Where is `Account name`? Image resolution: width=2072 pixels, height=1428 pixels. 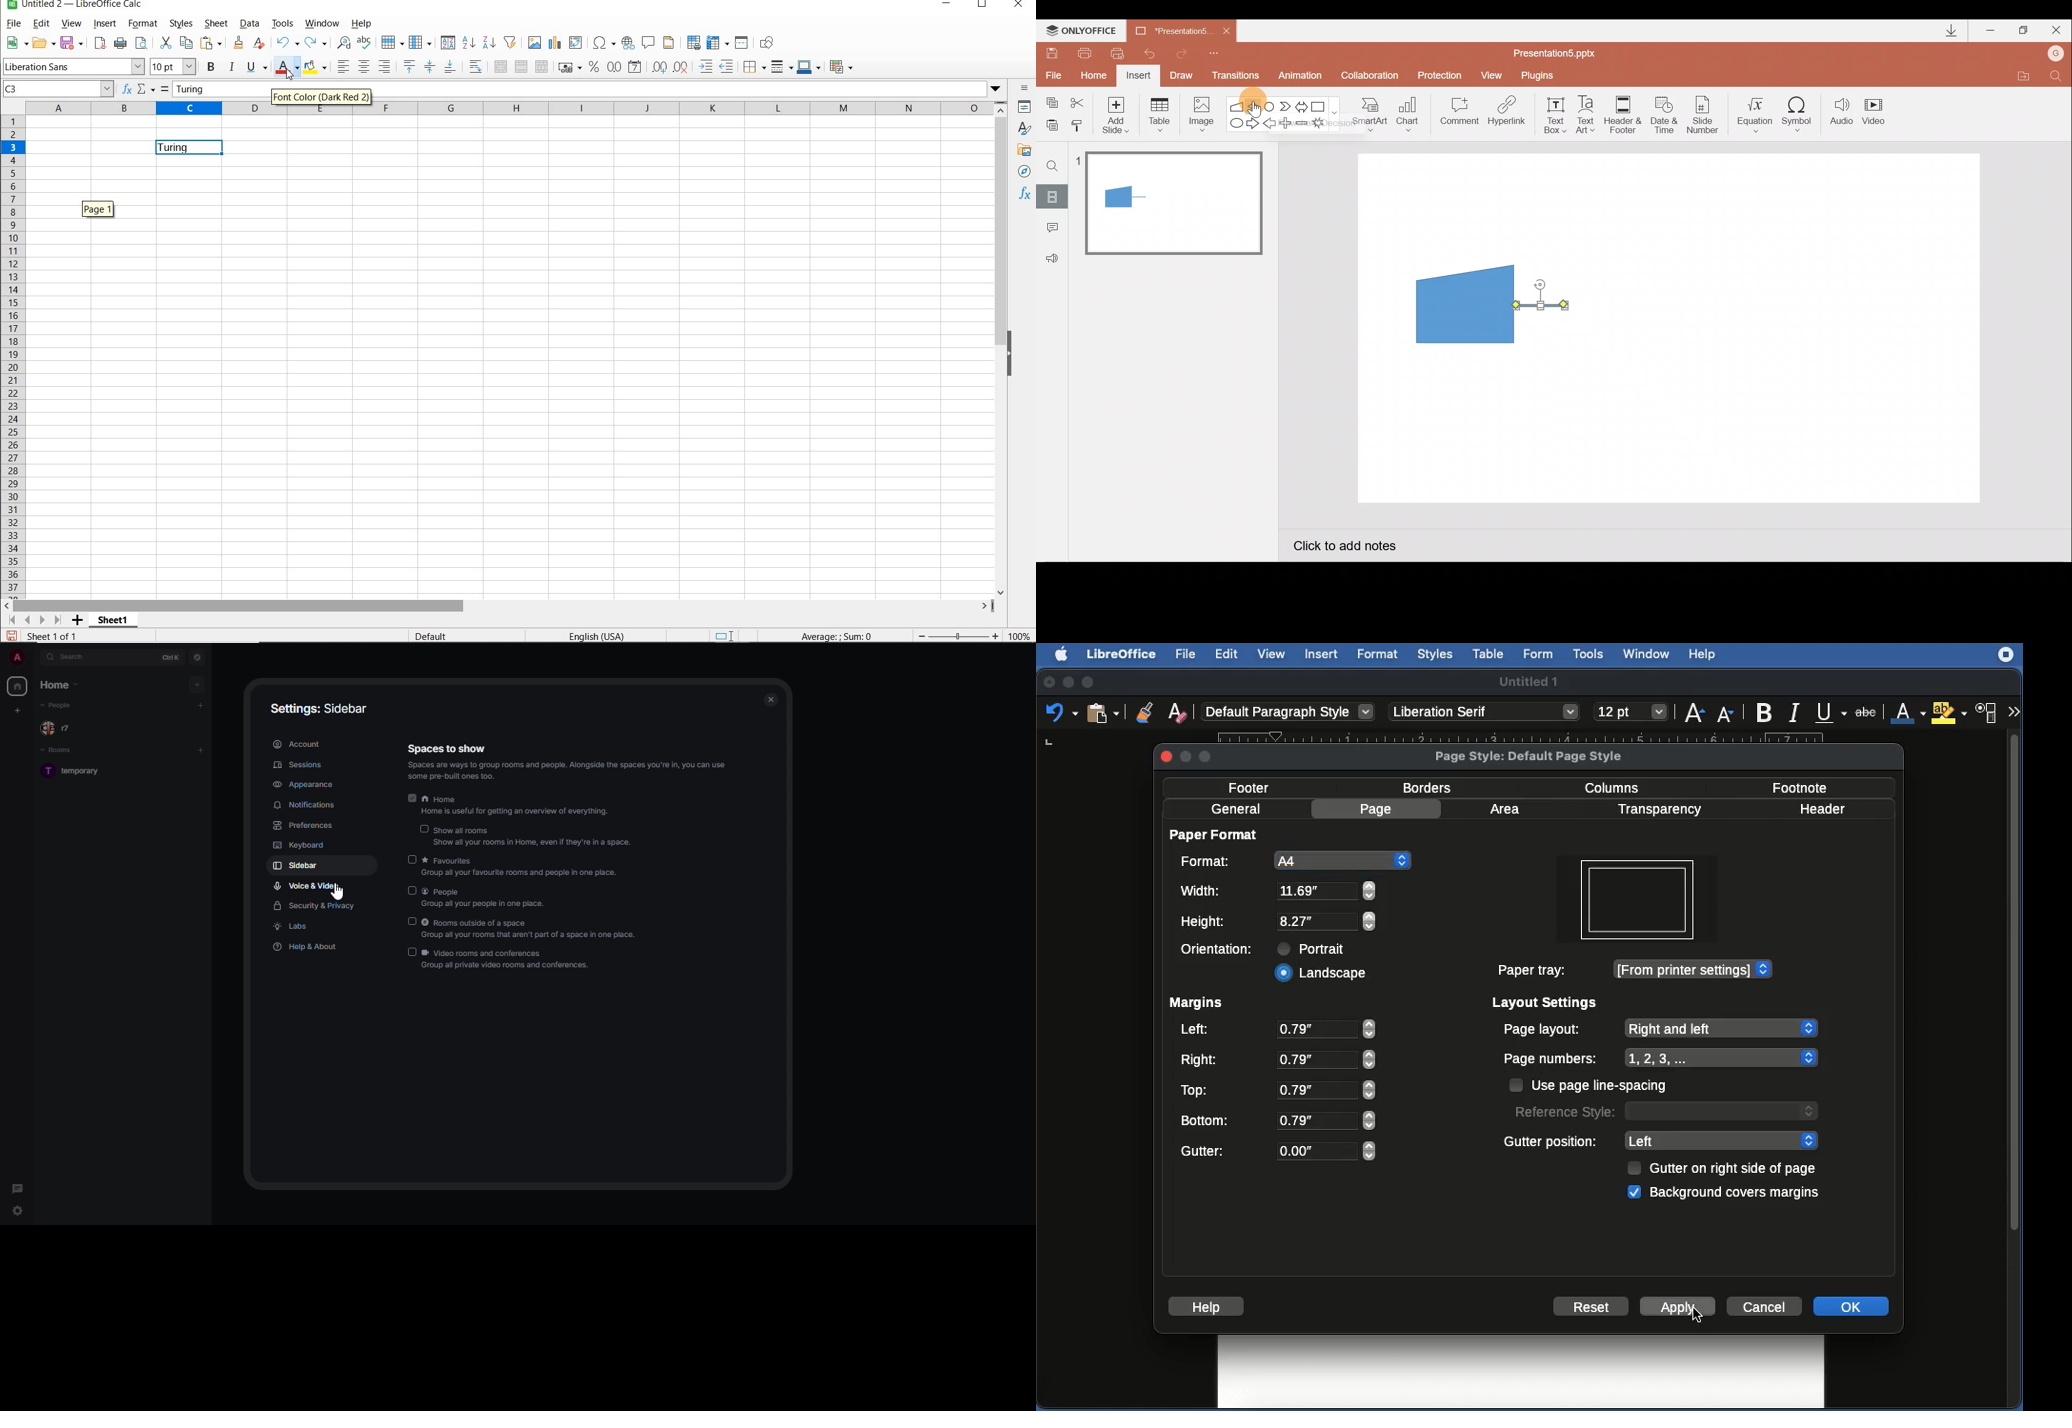 Account name is located at coordinates (2056, 54).